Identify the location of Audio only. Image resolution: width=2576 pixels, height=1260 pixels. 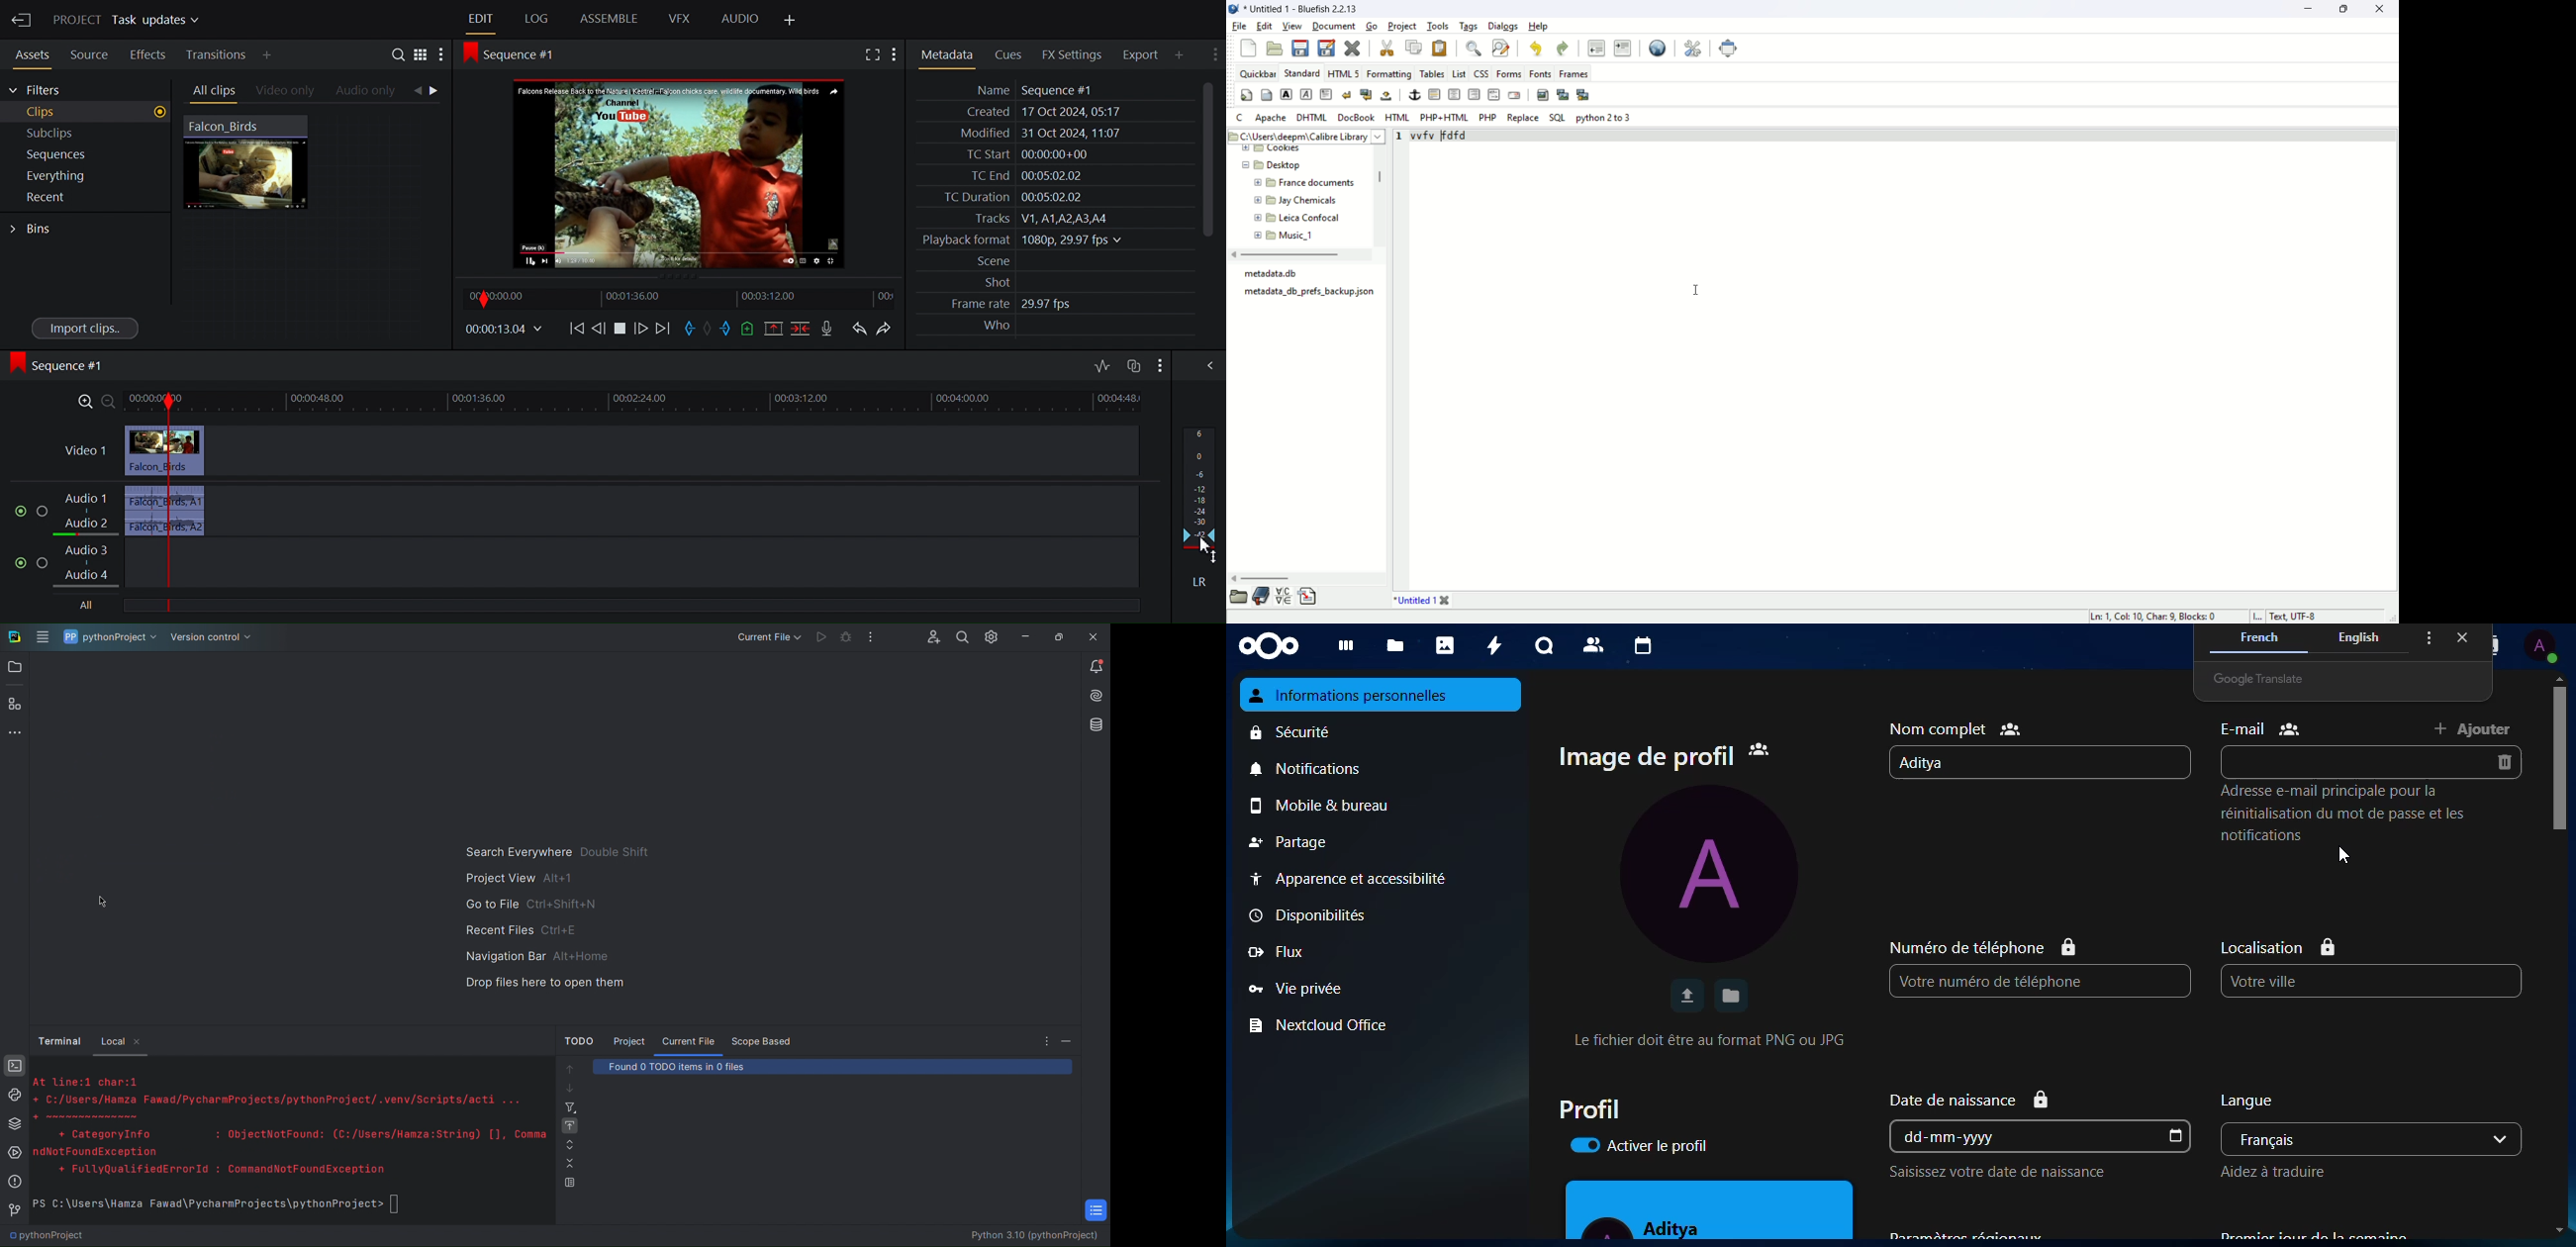
(369, 91).